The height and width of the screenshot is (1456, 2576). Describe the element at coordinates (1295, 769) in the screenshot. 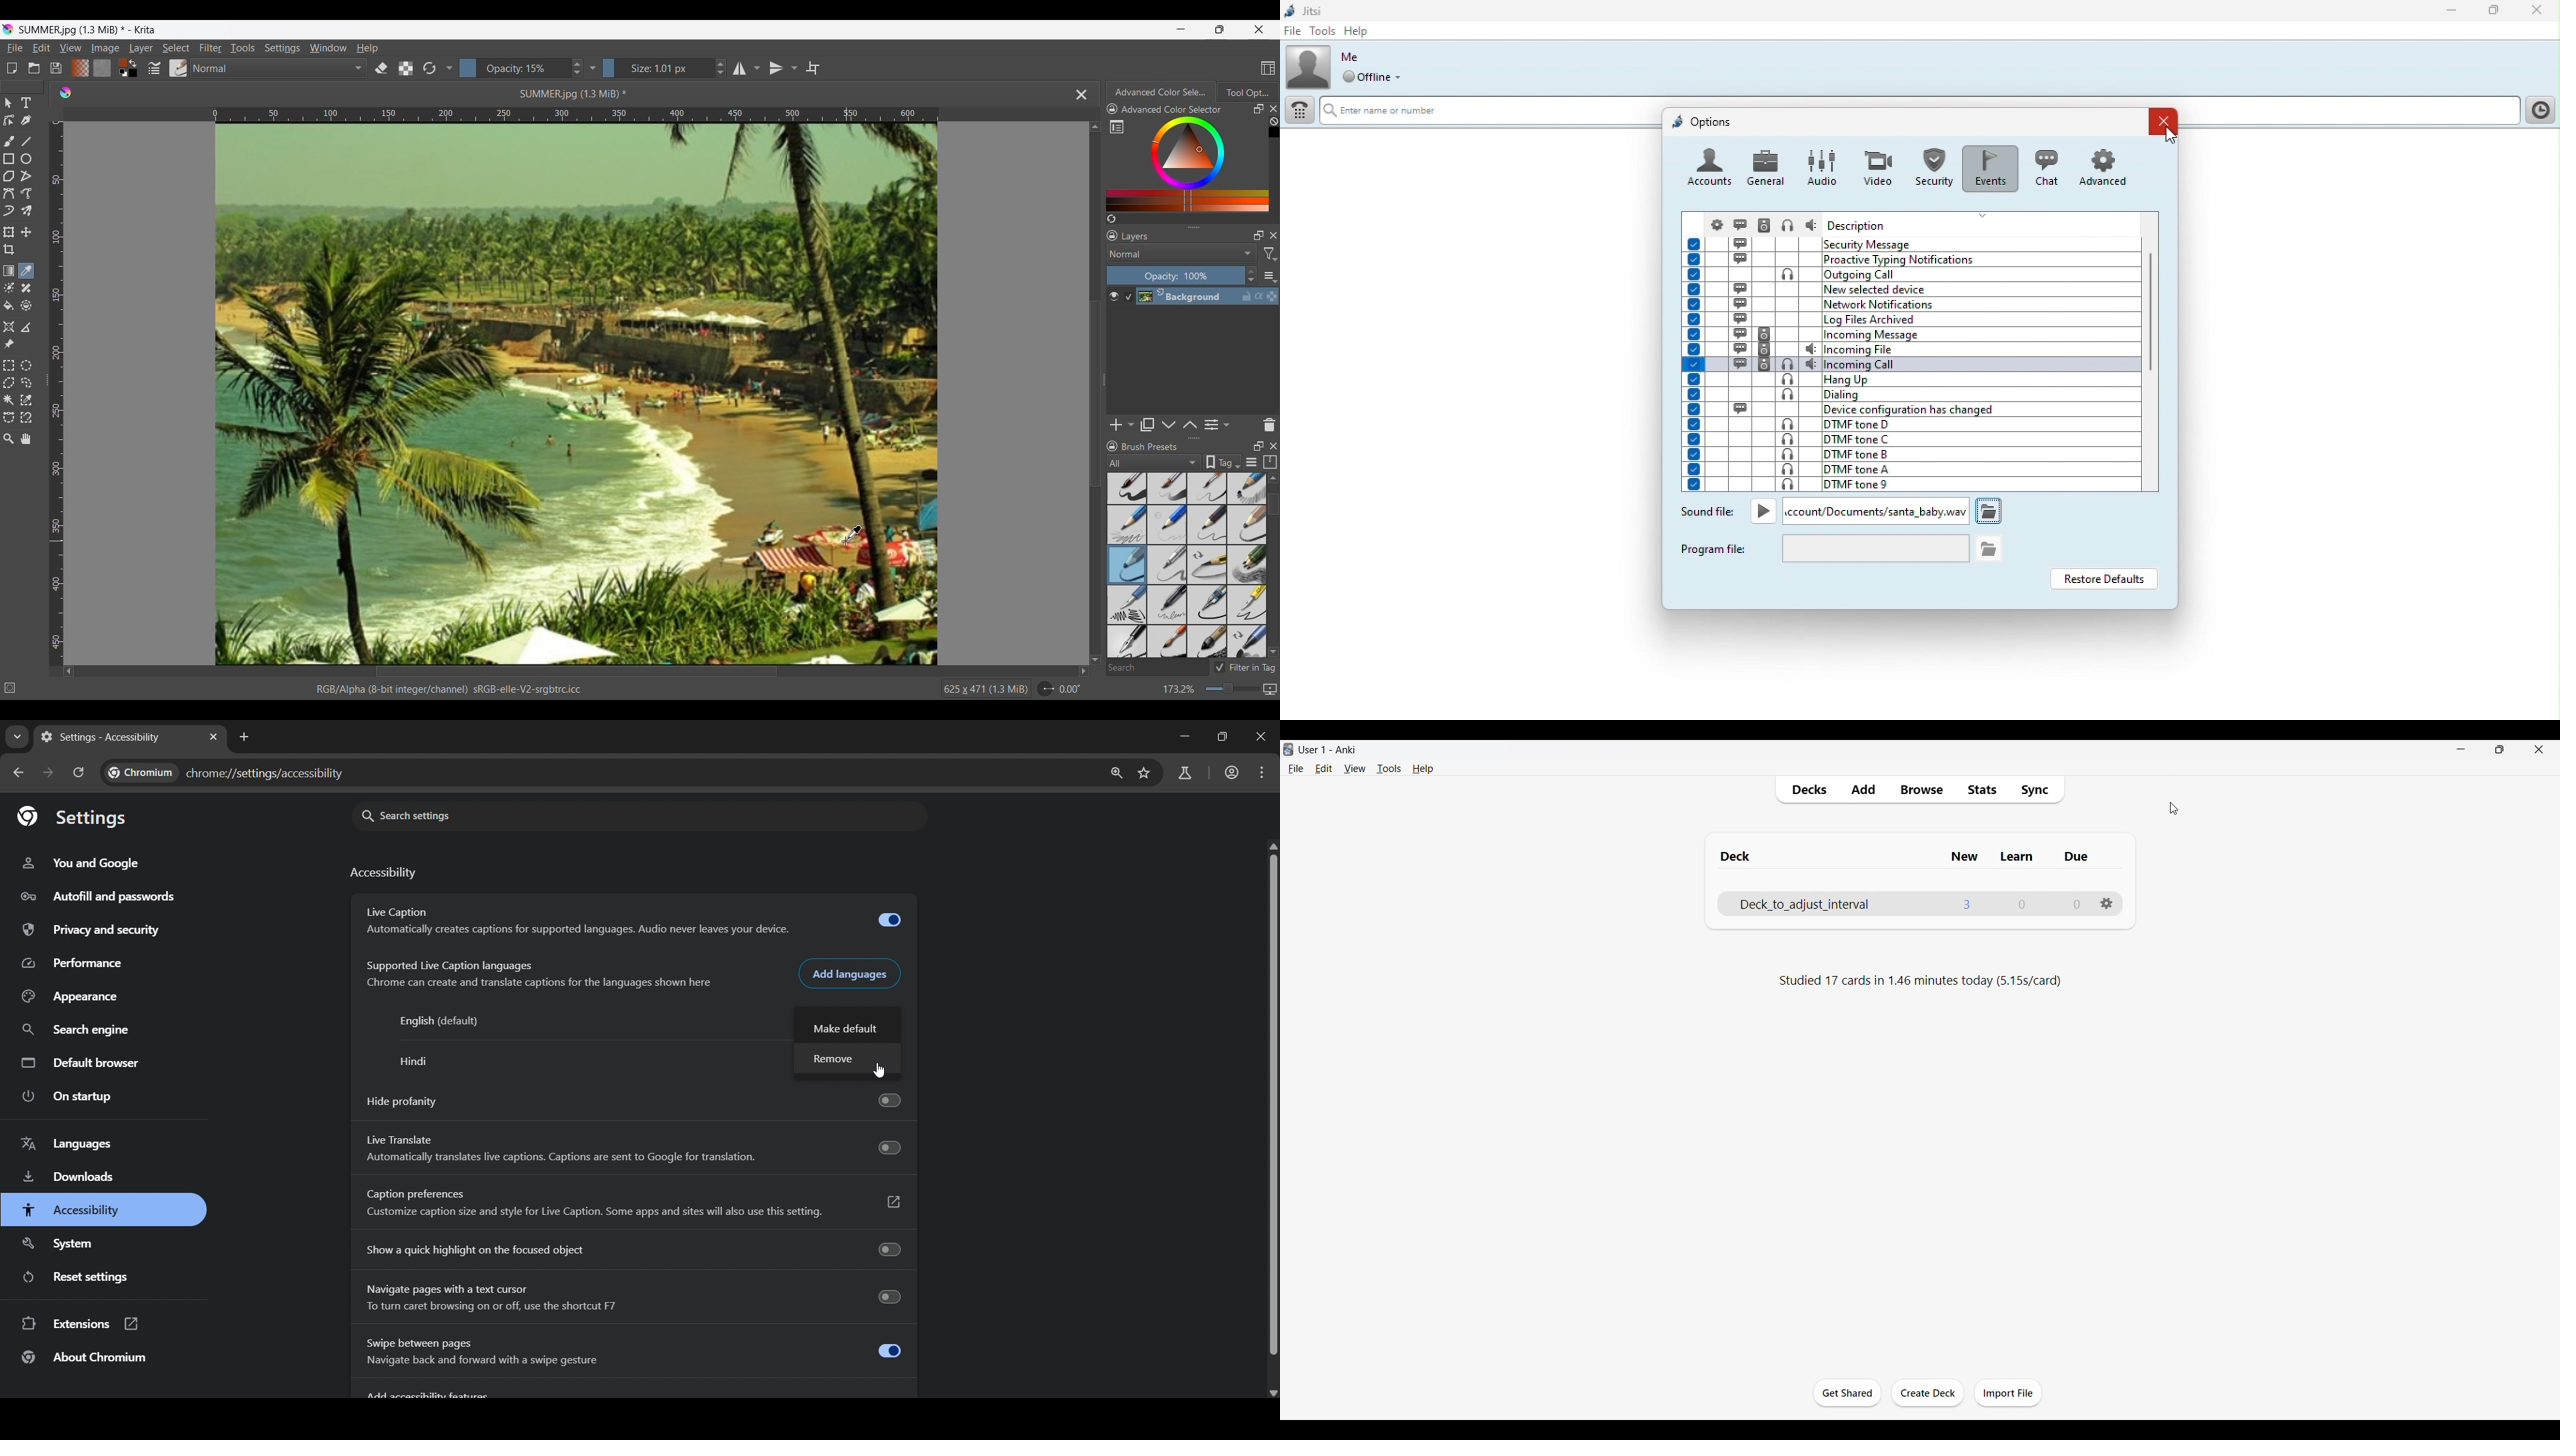

I see `File menu` at that location.